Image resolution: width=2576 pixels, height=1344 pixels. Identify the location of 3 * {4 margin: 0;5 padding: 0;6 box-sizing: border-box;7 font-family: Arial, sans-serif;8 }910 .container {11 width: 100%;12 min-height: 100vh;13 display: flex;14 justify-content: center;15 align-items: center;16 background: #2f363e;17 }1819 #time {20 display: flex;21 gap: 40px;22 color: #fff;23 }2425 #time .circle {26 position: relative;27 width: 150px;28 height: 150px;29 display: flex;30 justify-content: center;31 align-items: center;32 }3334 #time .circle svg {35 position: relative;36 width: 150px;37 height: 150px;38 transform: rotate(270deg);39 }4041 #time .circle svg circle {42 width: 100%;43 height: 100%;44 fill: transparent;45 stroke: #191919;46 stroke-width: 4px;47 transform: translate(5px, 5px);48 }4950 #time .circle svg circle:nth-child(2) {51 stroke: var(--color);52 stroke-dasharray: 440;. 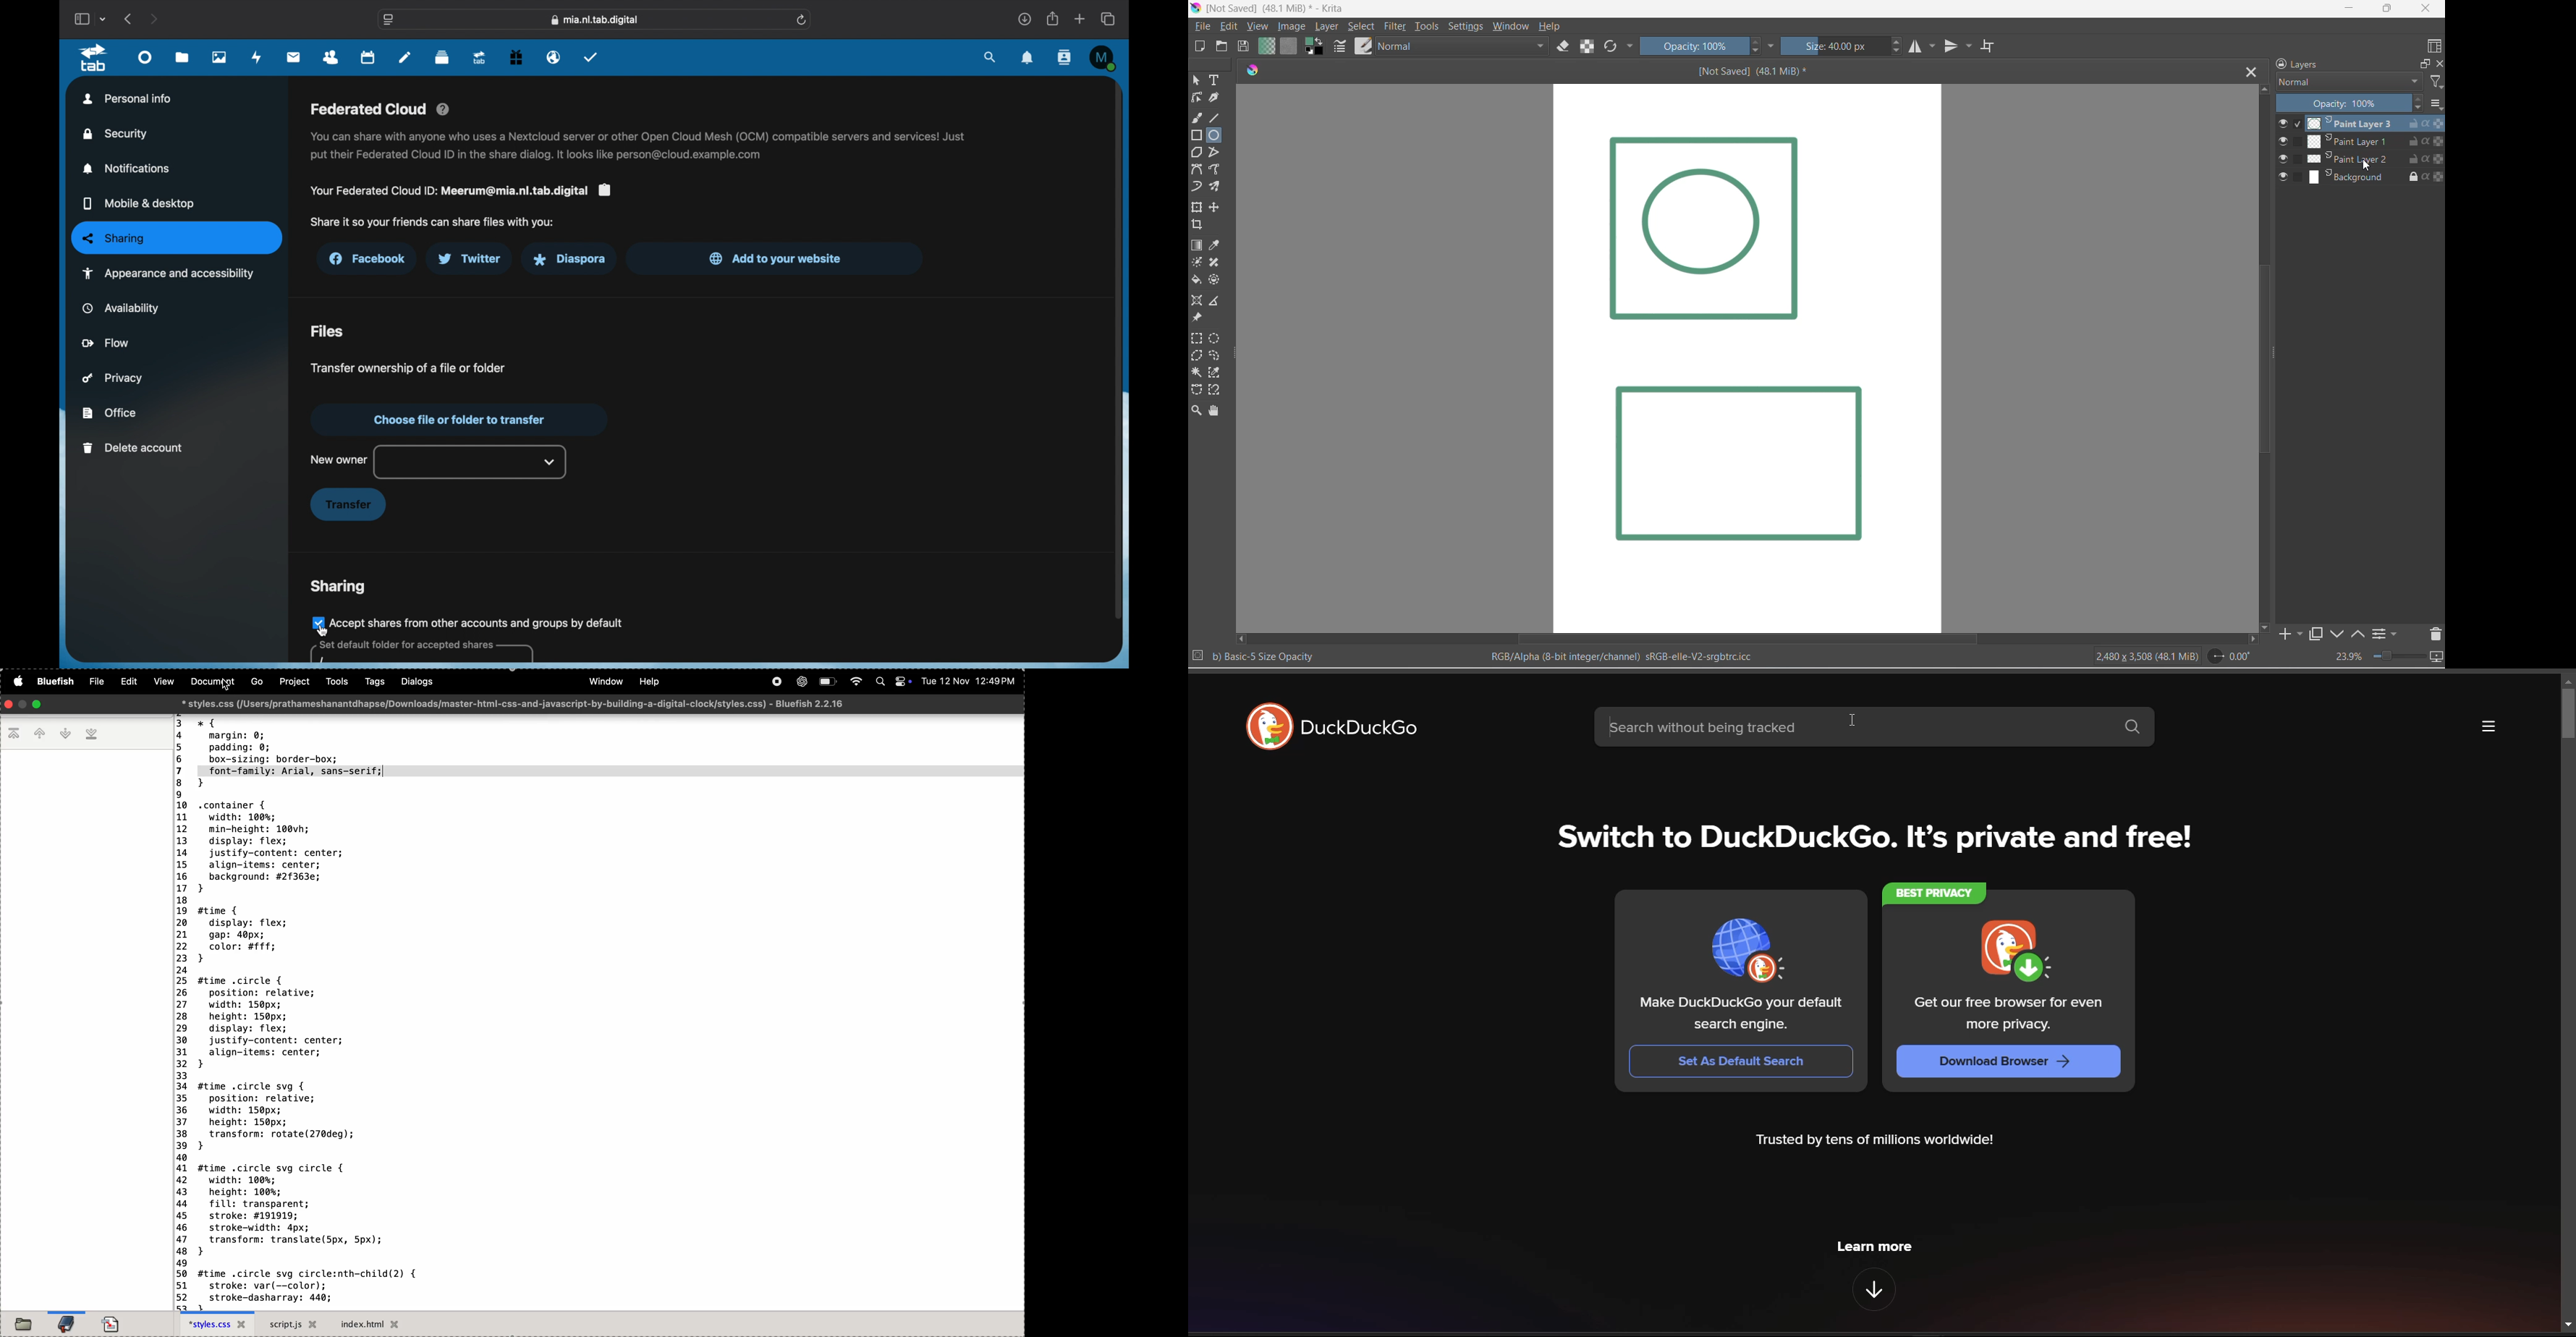
(332, 1012).